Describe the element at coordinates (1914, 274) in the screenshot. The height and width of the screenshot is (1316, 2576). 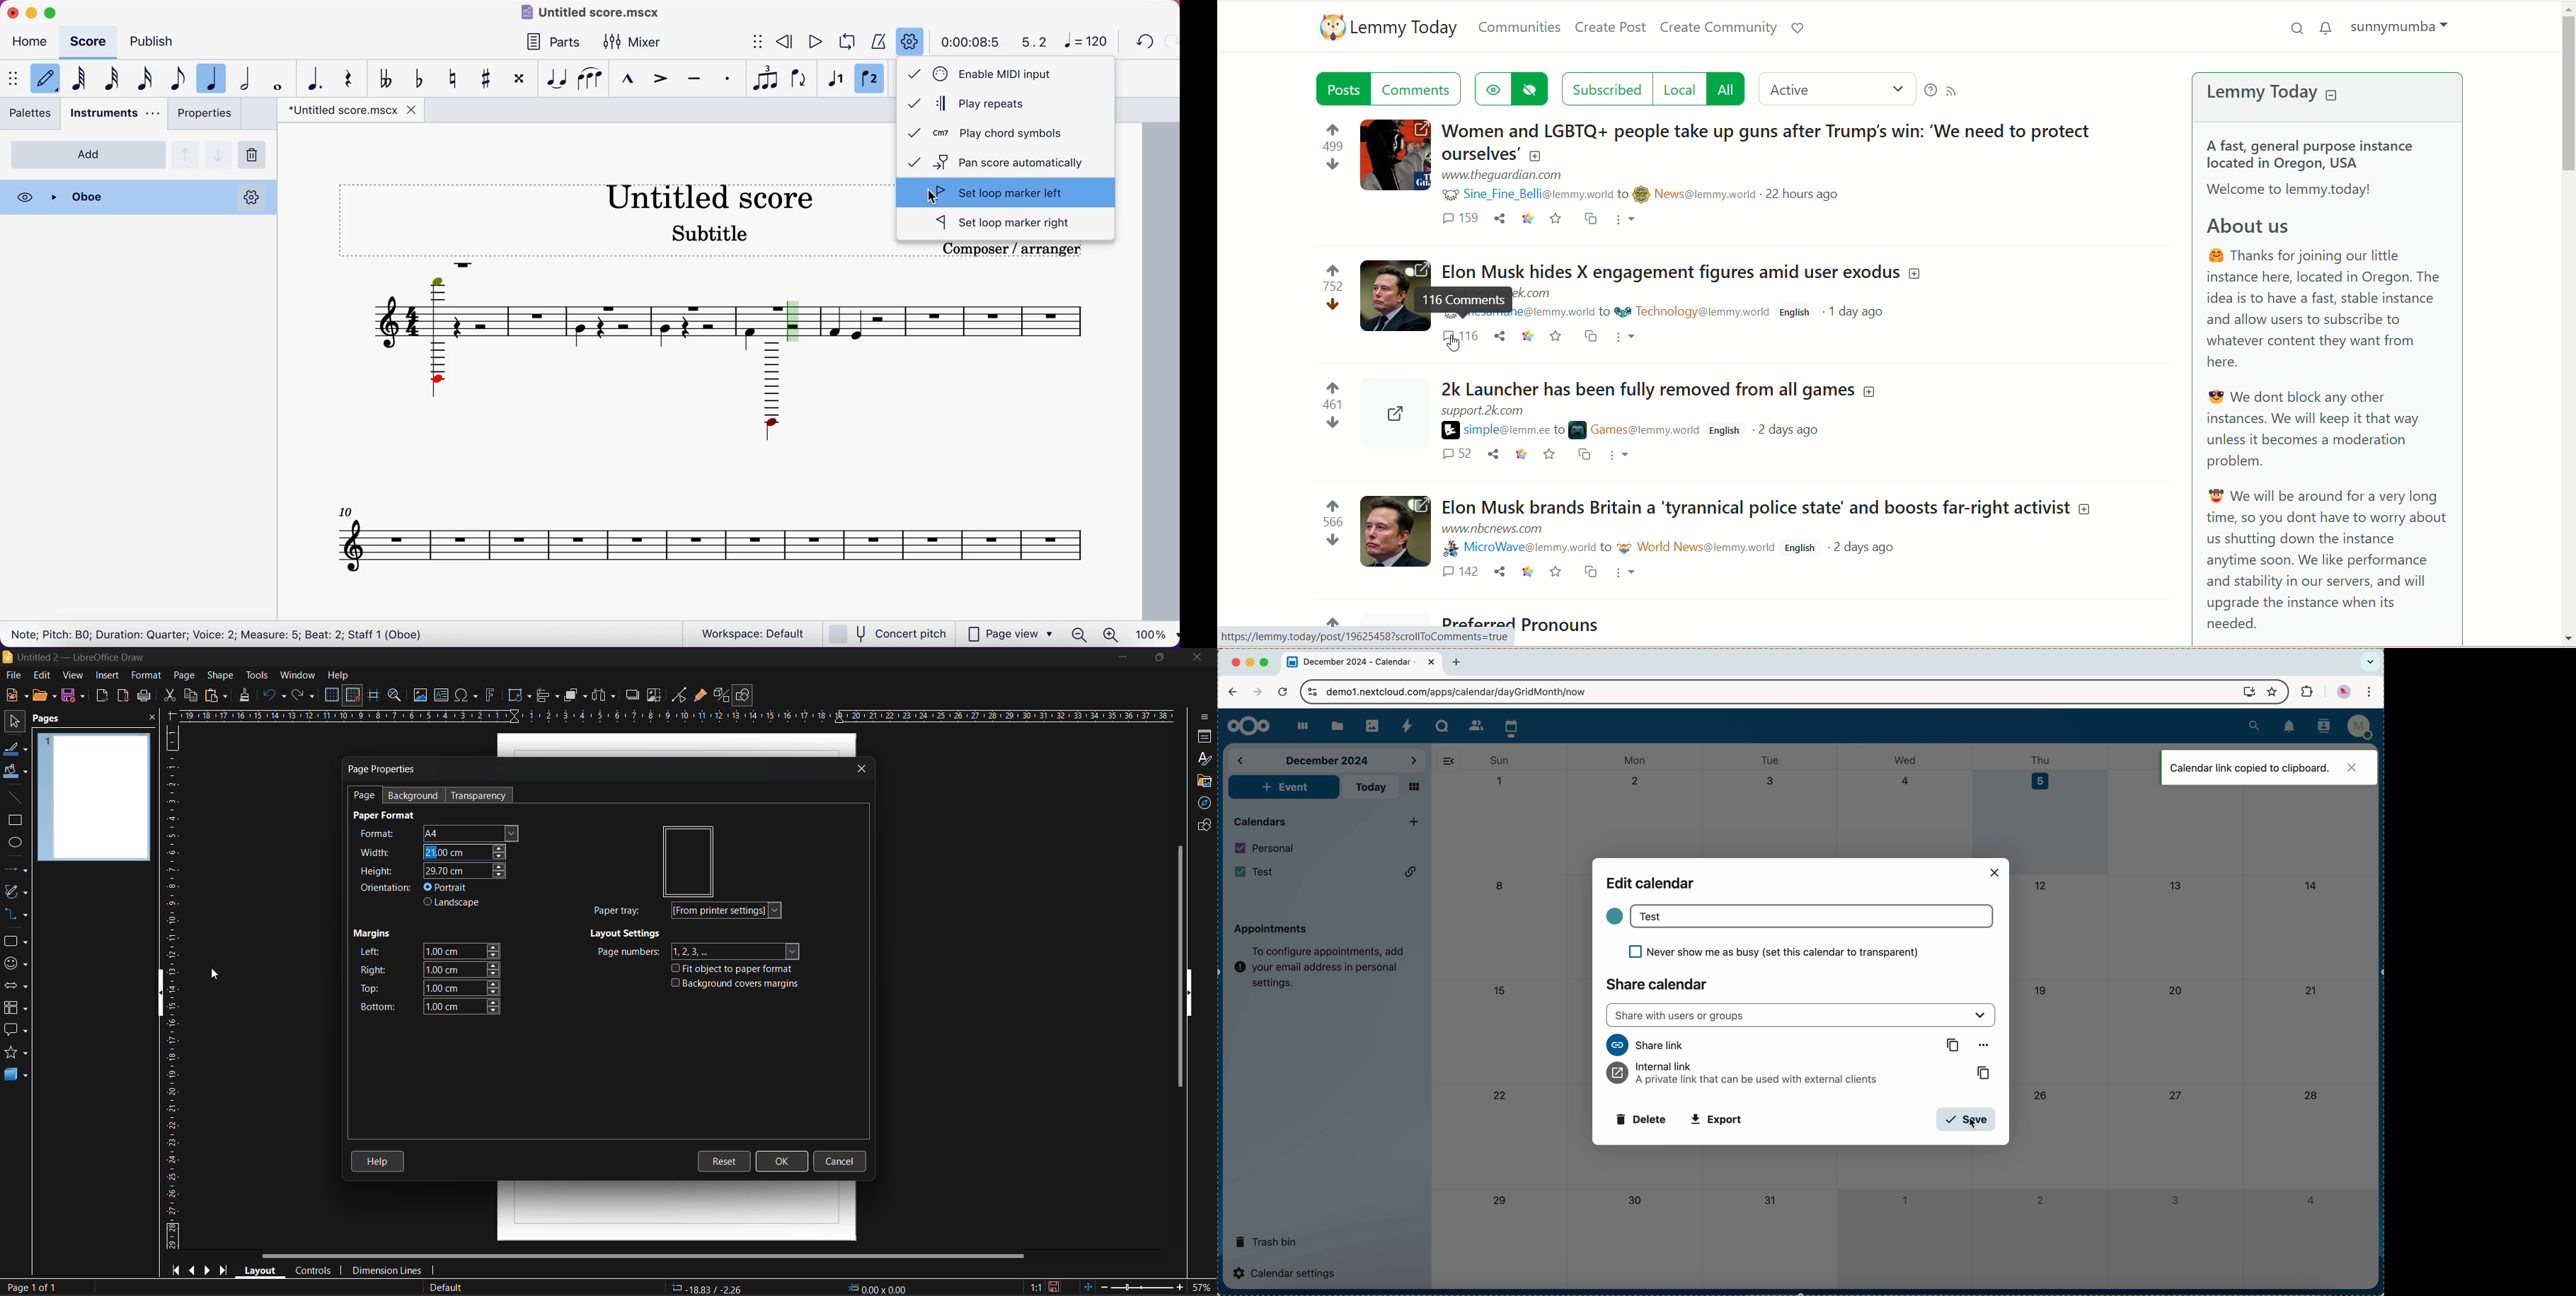
I see `Add ` at that location.